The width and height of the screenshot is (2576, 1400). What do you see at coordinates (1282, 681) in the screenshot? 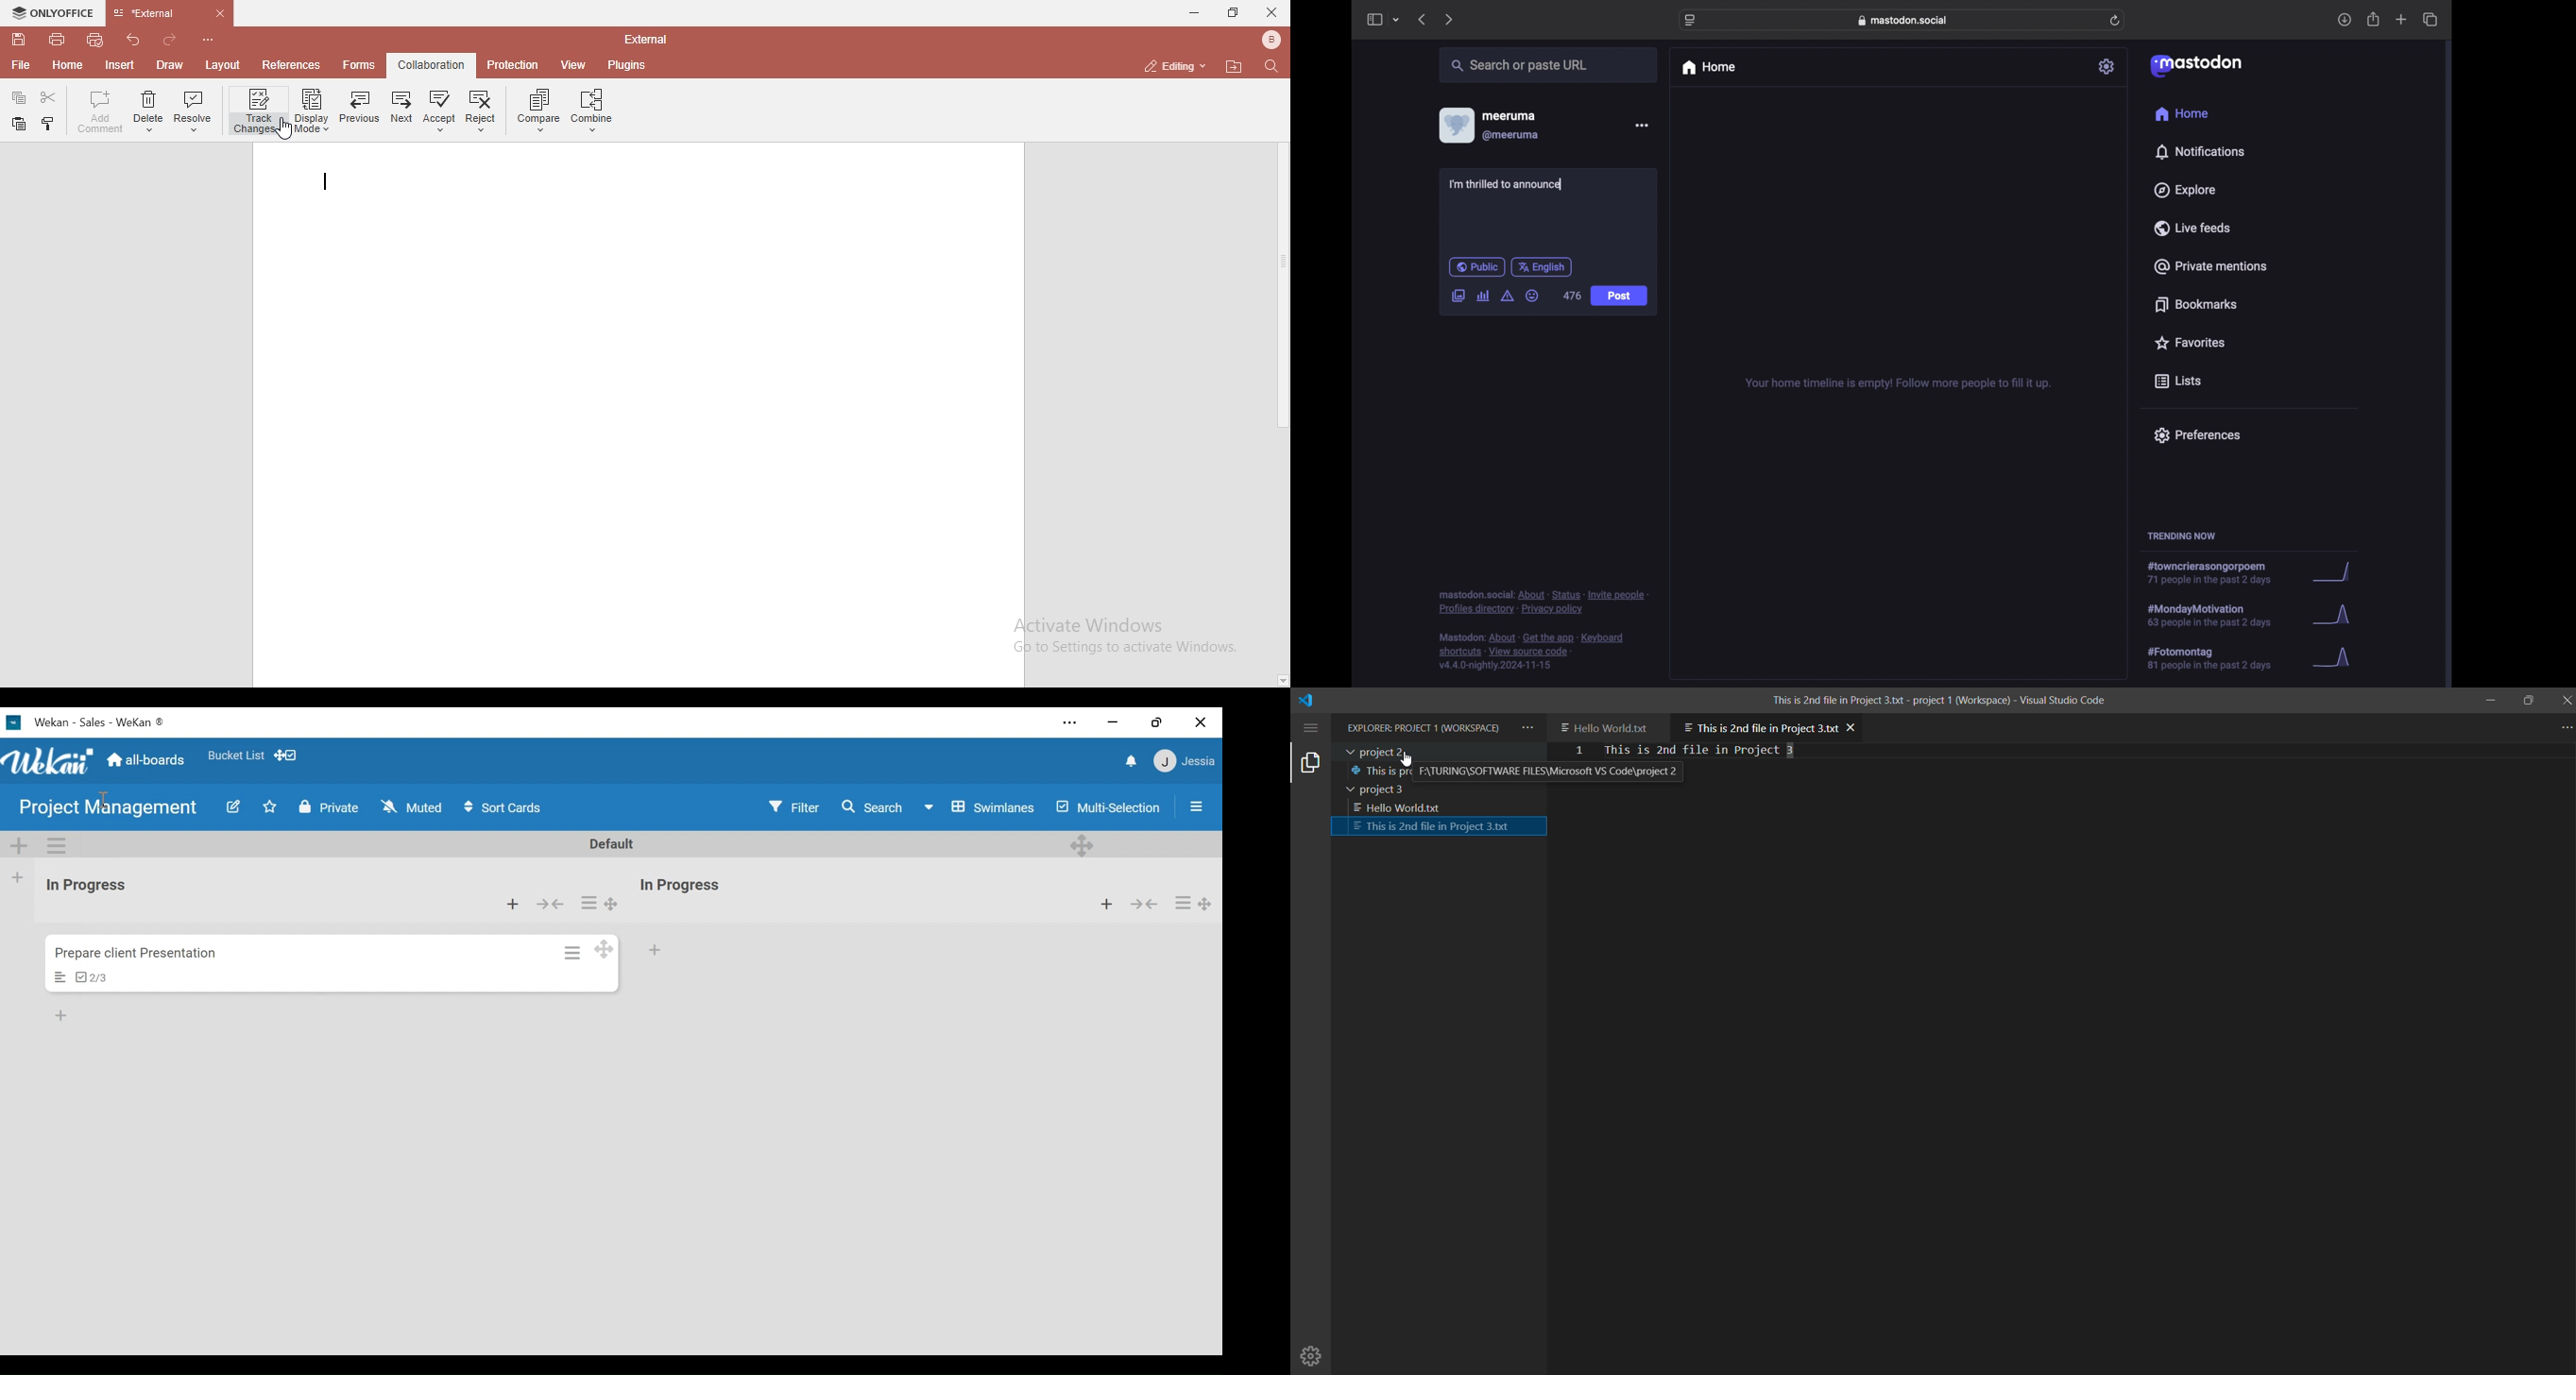
I see `page down` at bounding box center [1282, 681].